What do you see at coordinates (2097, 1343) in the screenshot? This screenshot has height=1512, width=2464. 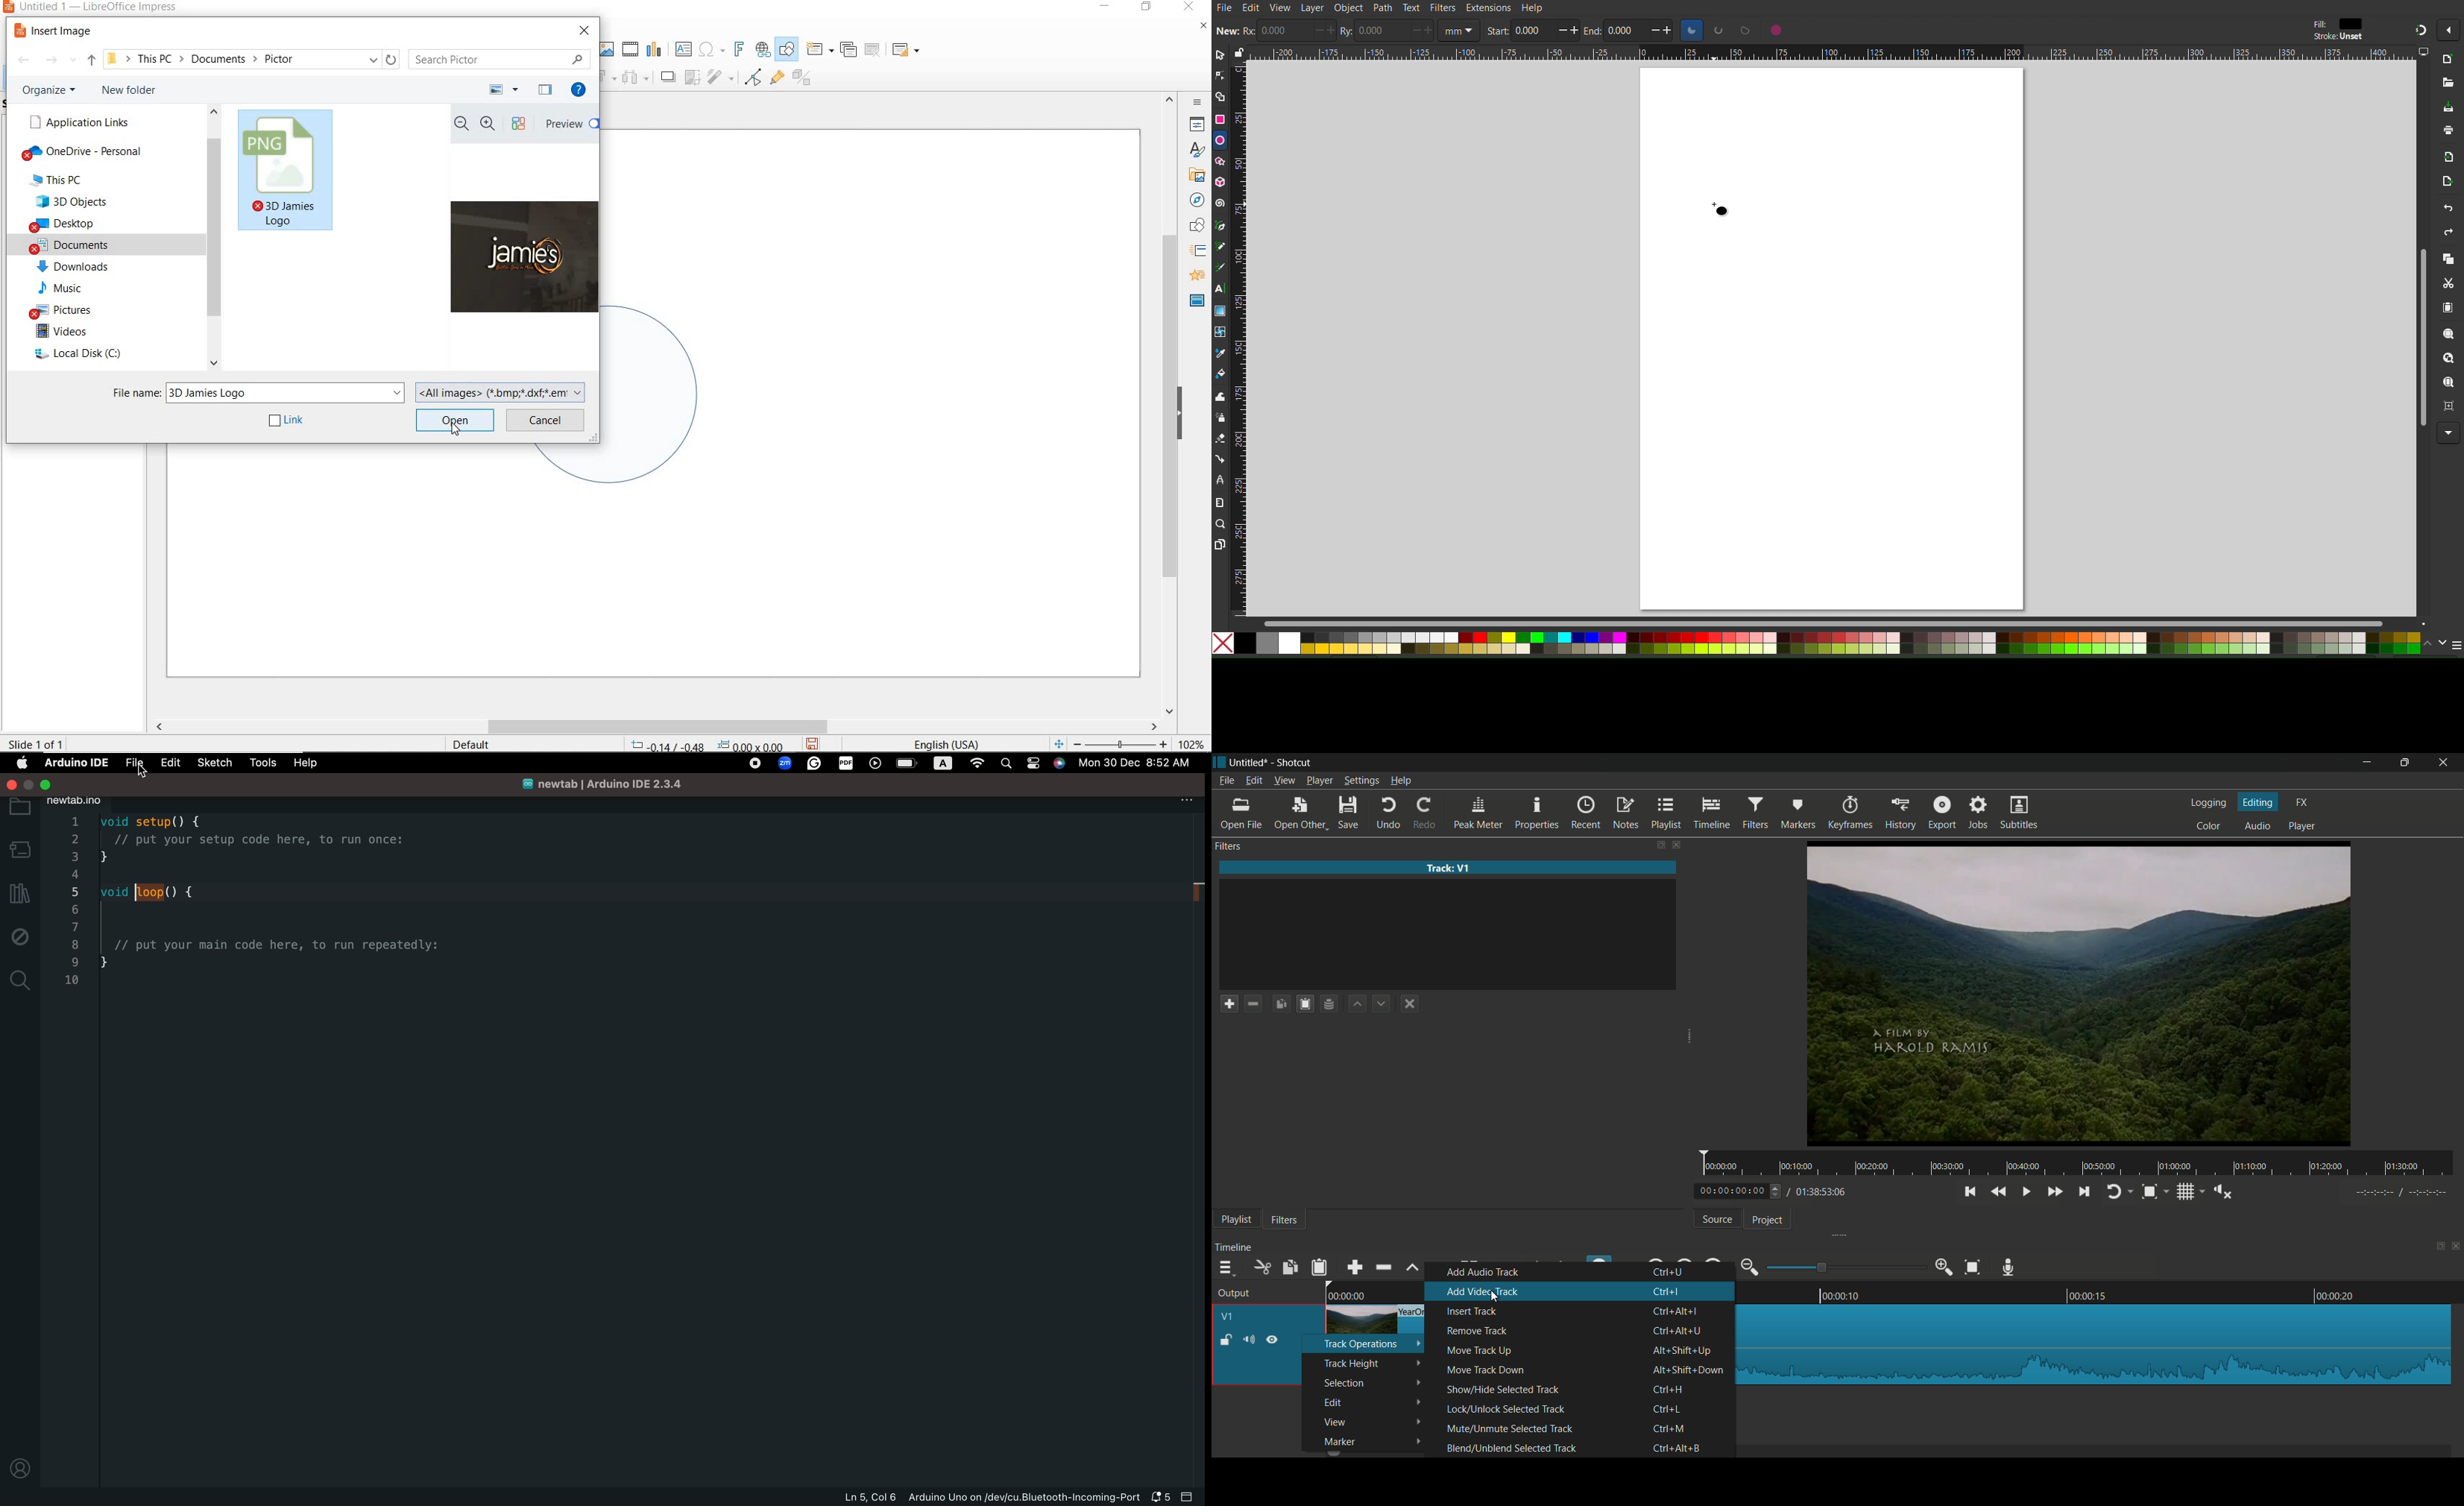 I see `imported file in timeline` at bounding box center [2097, 1343].